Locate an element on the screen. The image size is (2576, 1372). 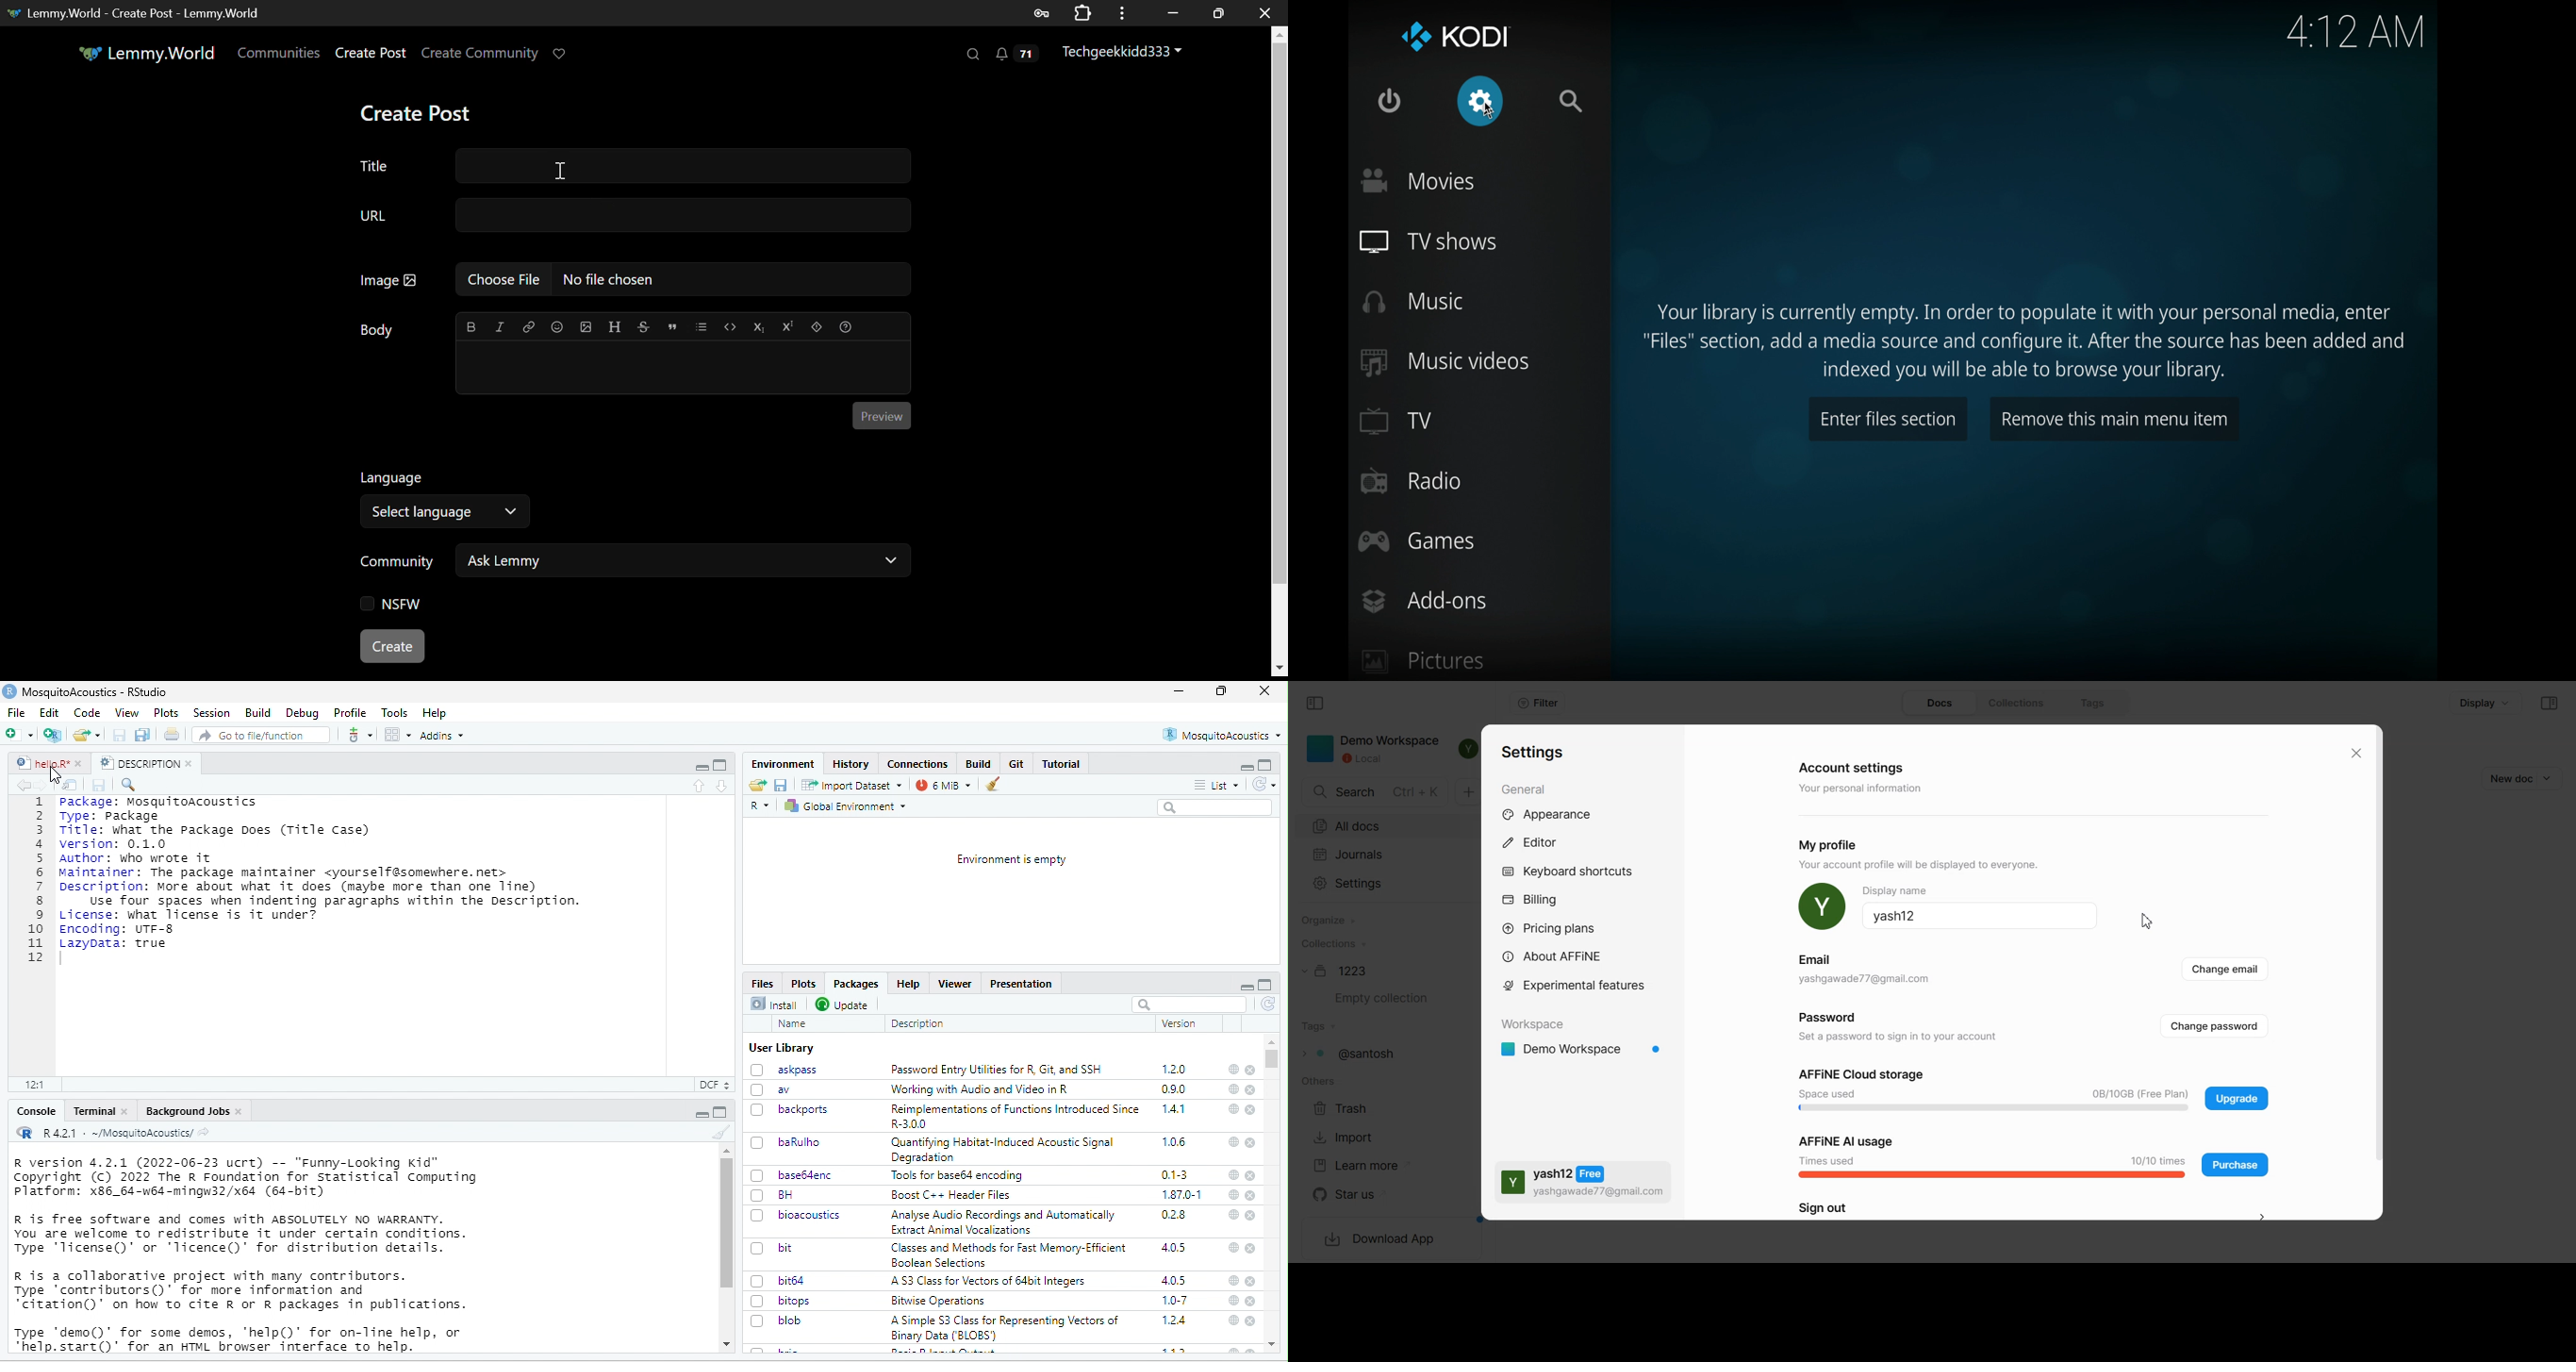
forward is located at coordinates (44, 785).